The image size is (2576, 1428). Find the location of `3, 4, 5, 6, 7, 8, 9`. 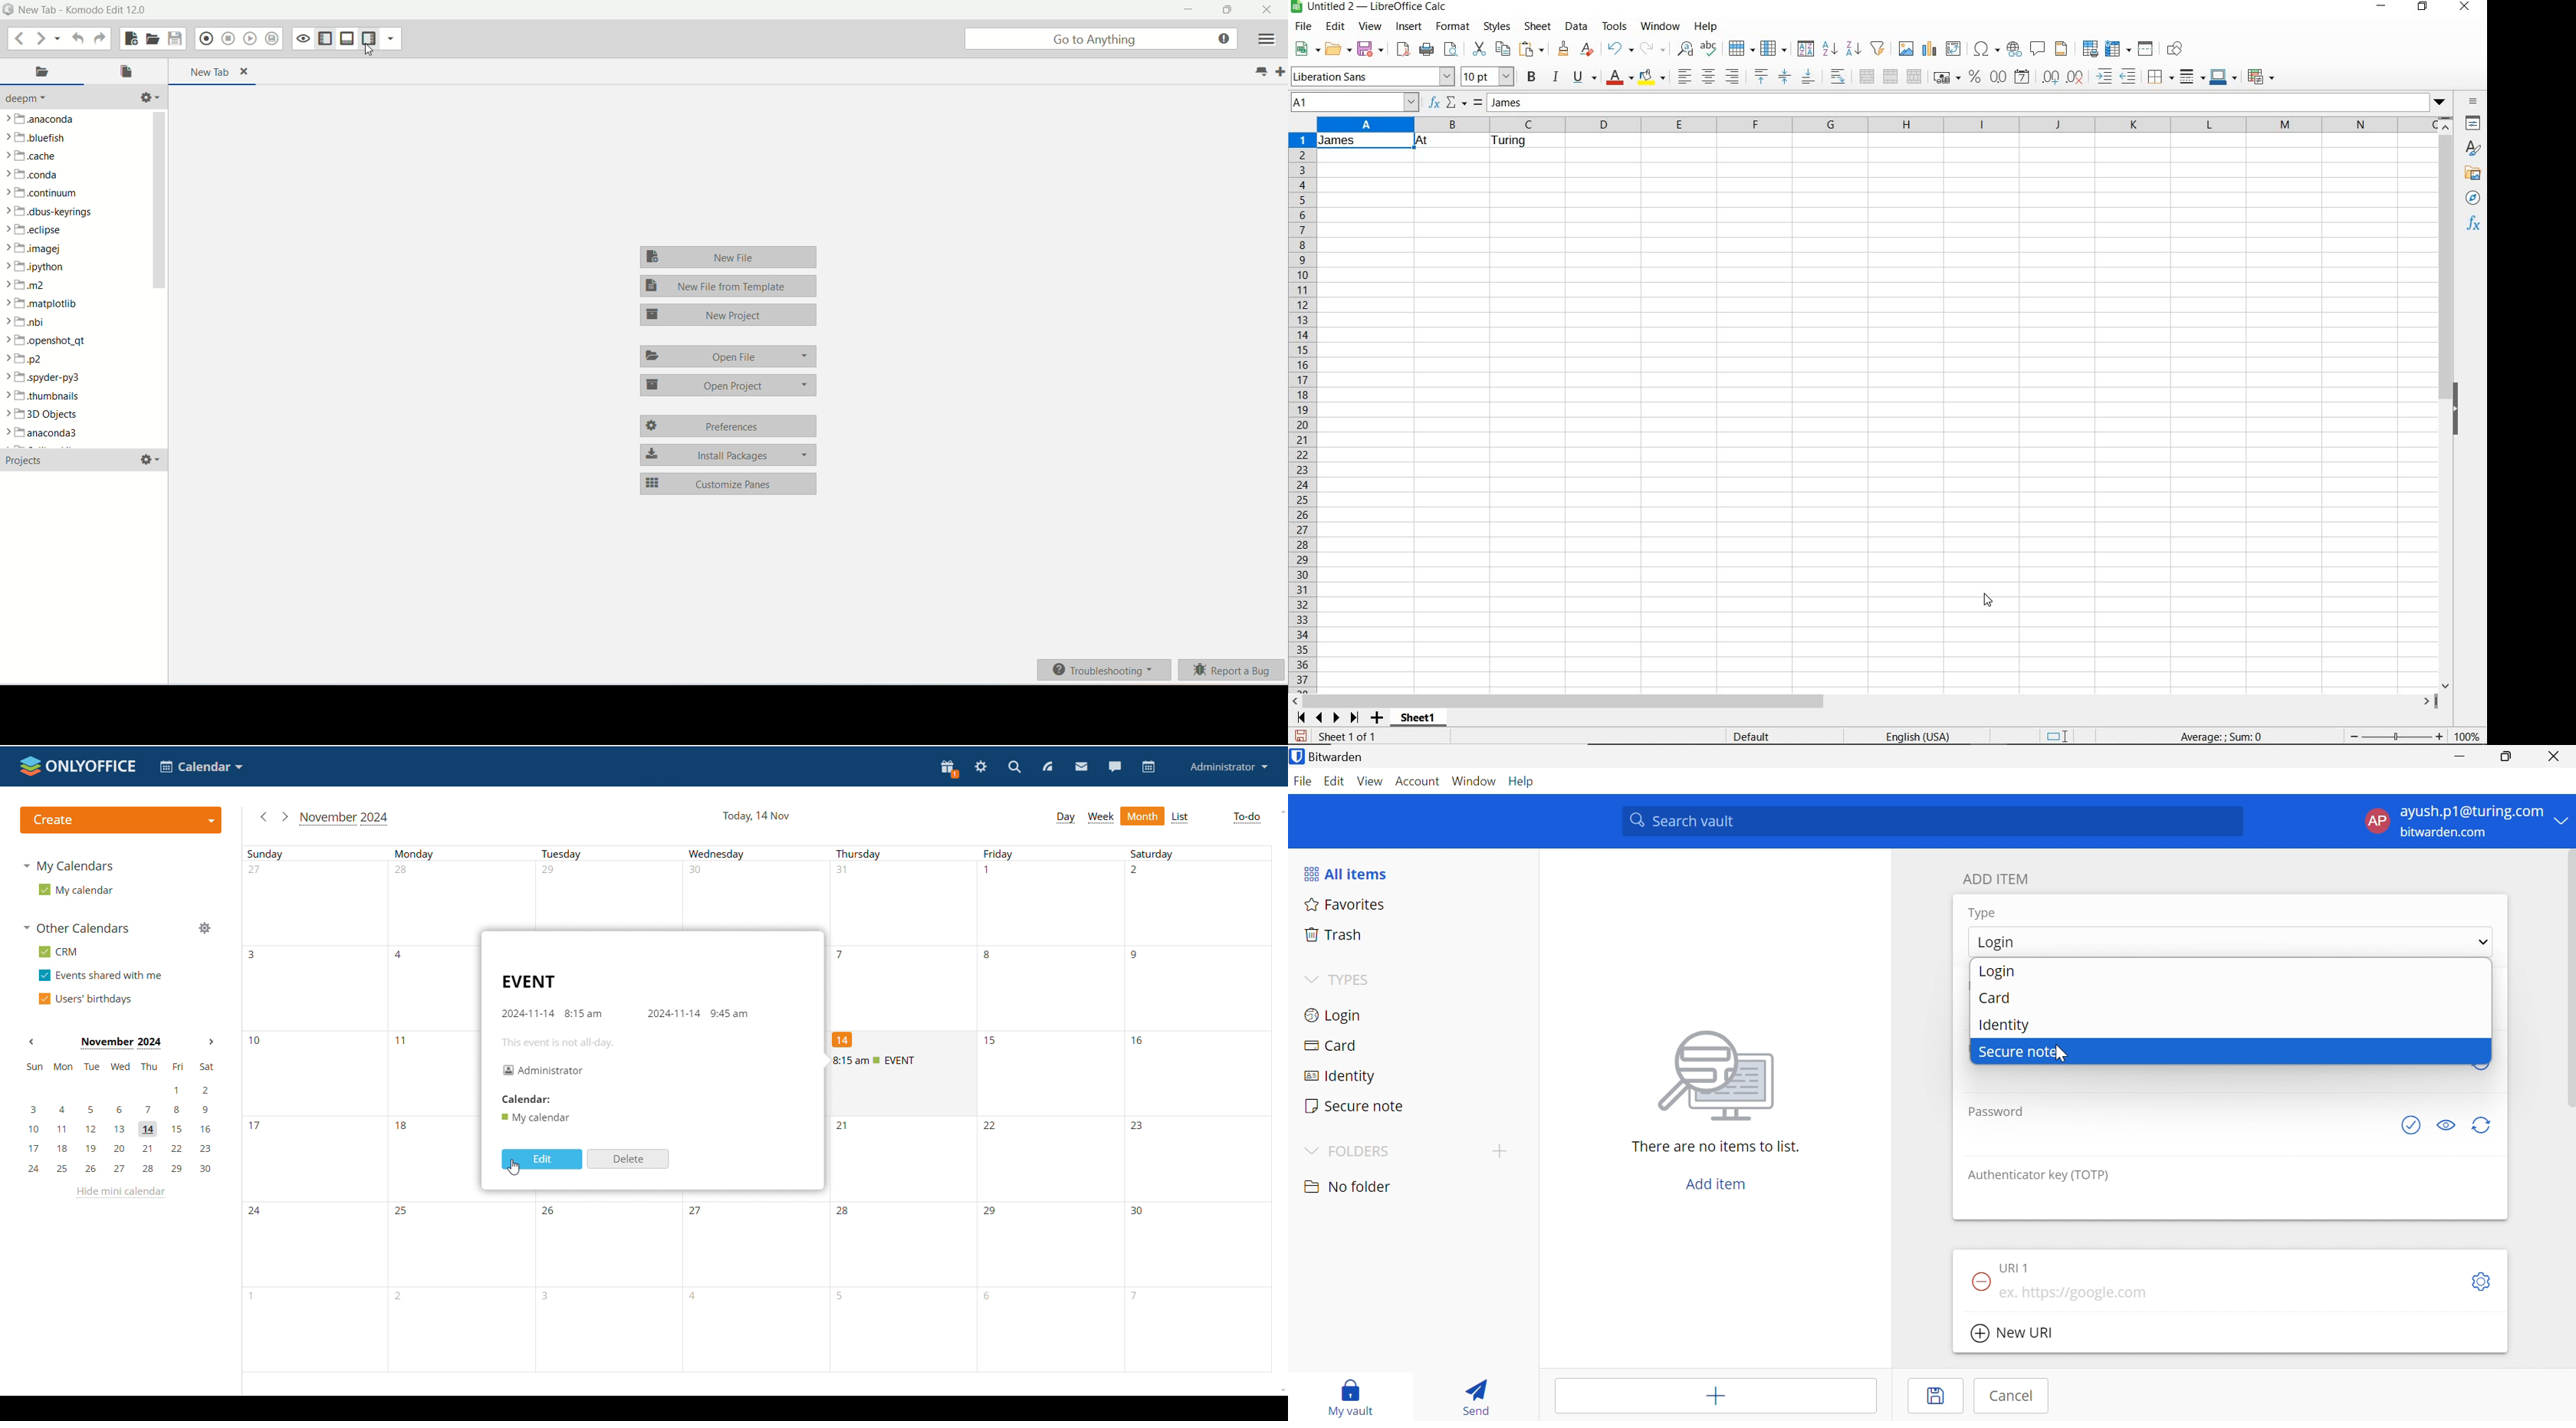

3, 4, 5, 6, 7, 8, 9 is located at coordinates (118, 1111).